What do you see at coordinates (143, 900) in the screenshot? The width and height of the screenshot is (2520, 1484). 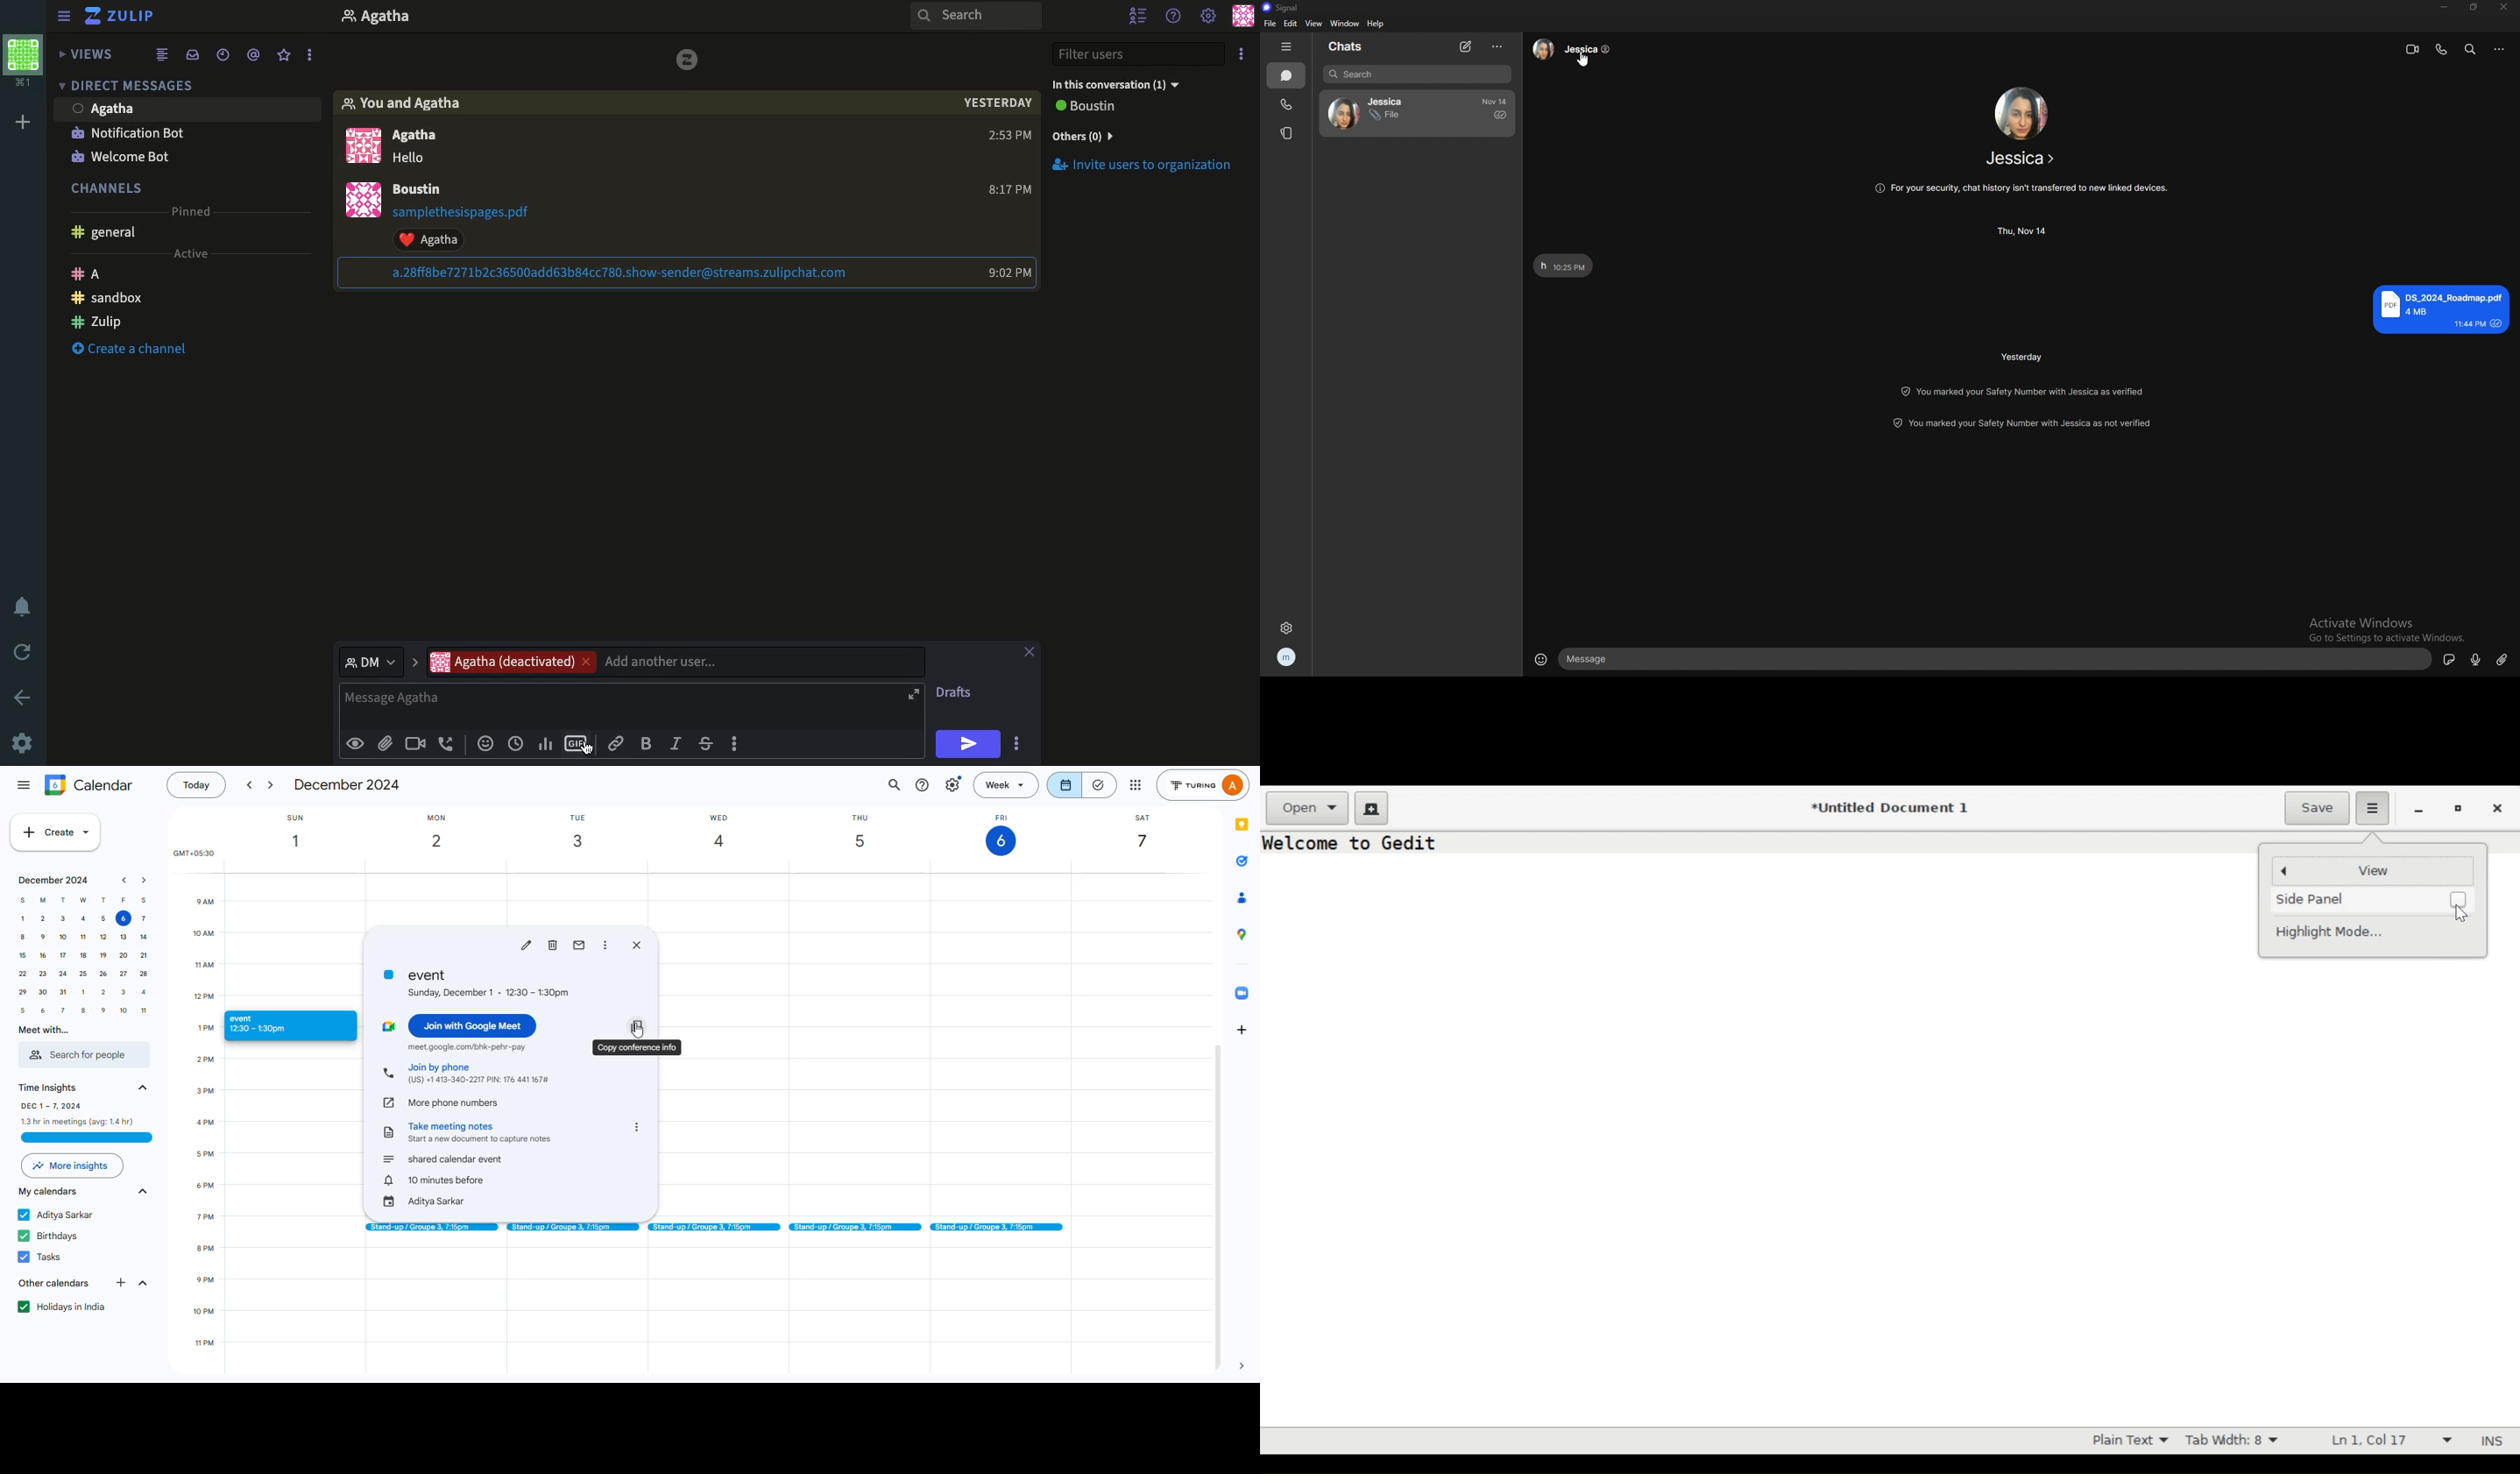 I see `s` at bounding box center [143, 900].